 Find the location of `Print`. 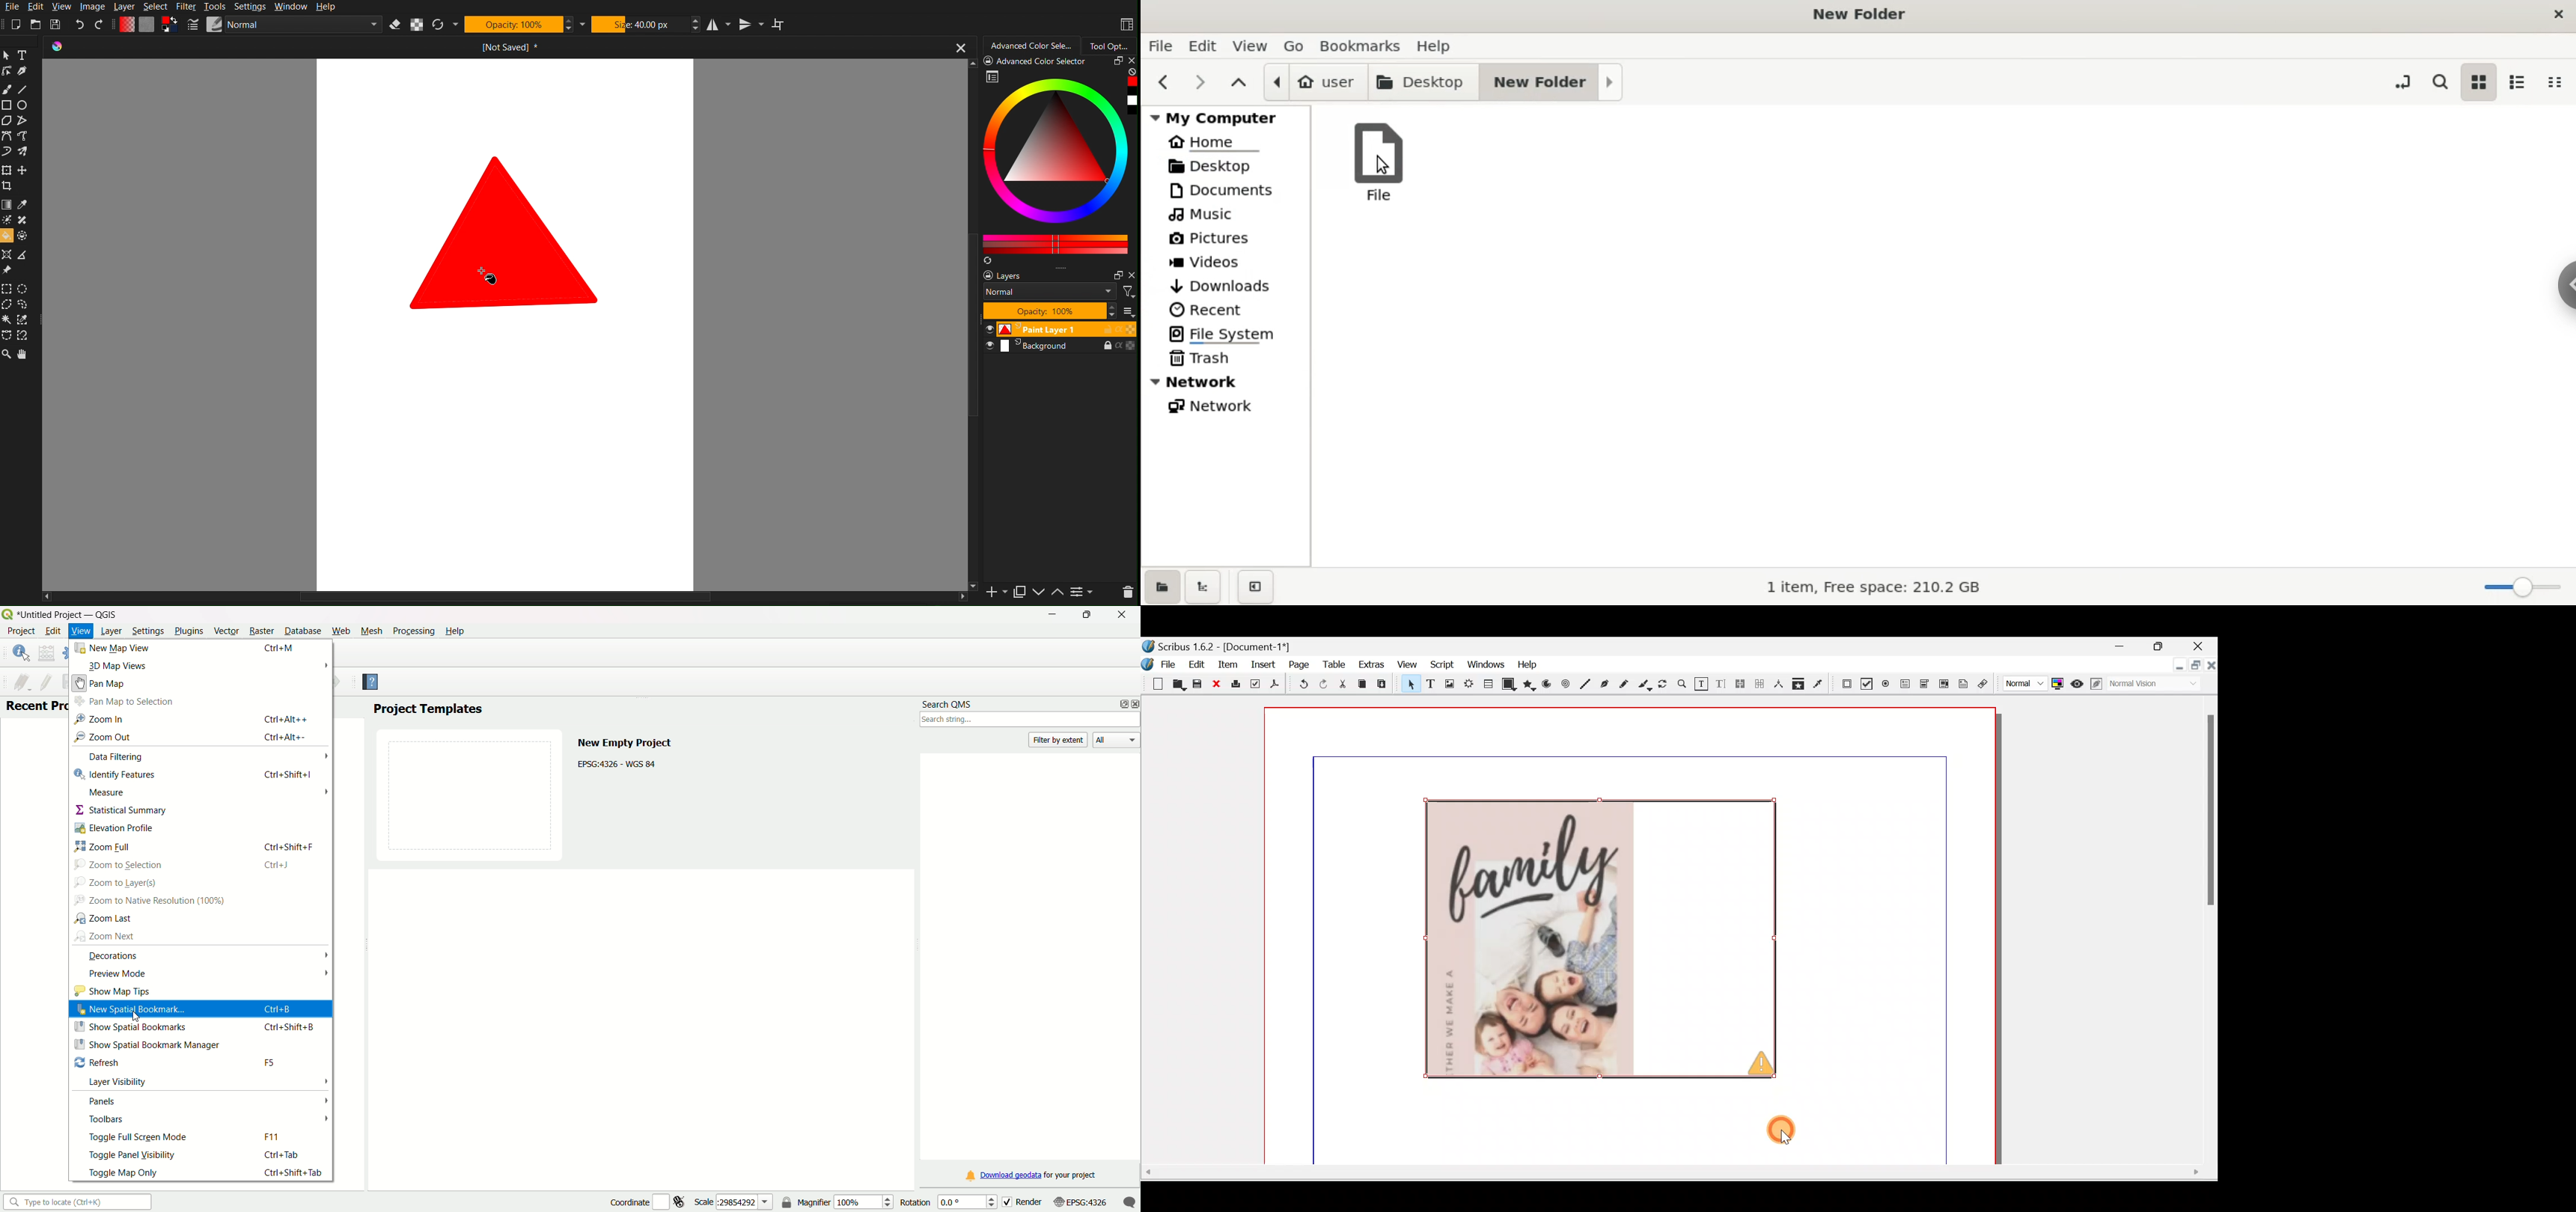

Print is located at coordinates (1234, 685).